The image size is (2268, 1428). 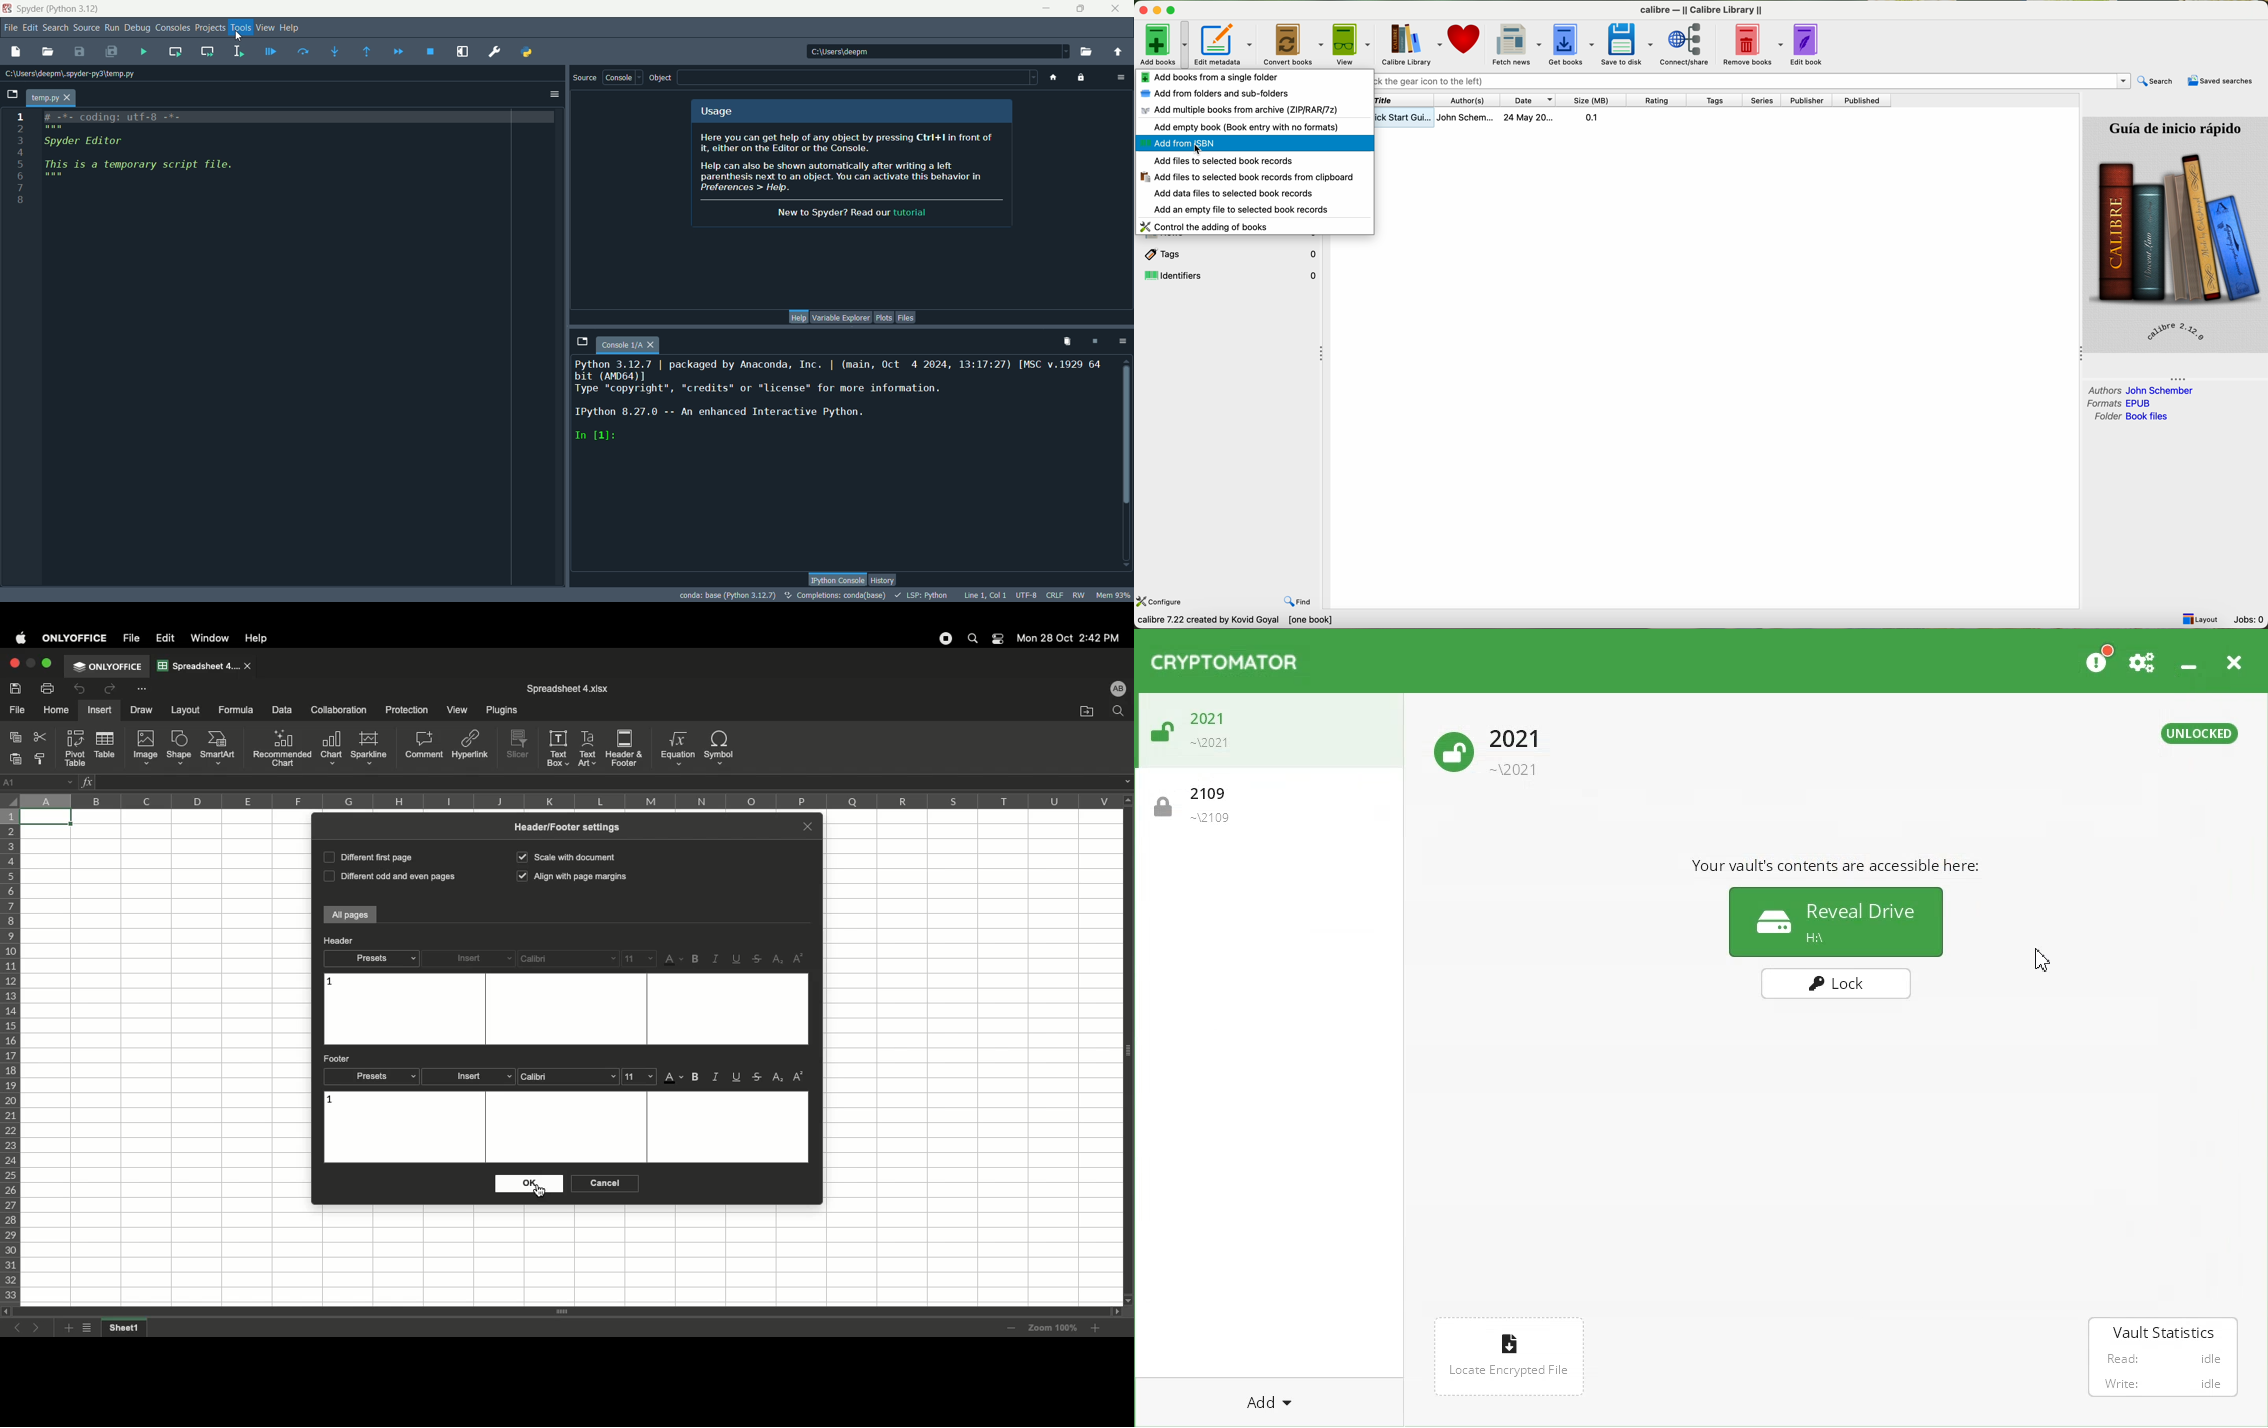 What do you see at coordinates (51, 98) in the screenshot?
I see `temp.py` at bounding box center [51, 98].